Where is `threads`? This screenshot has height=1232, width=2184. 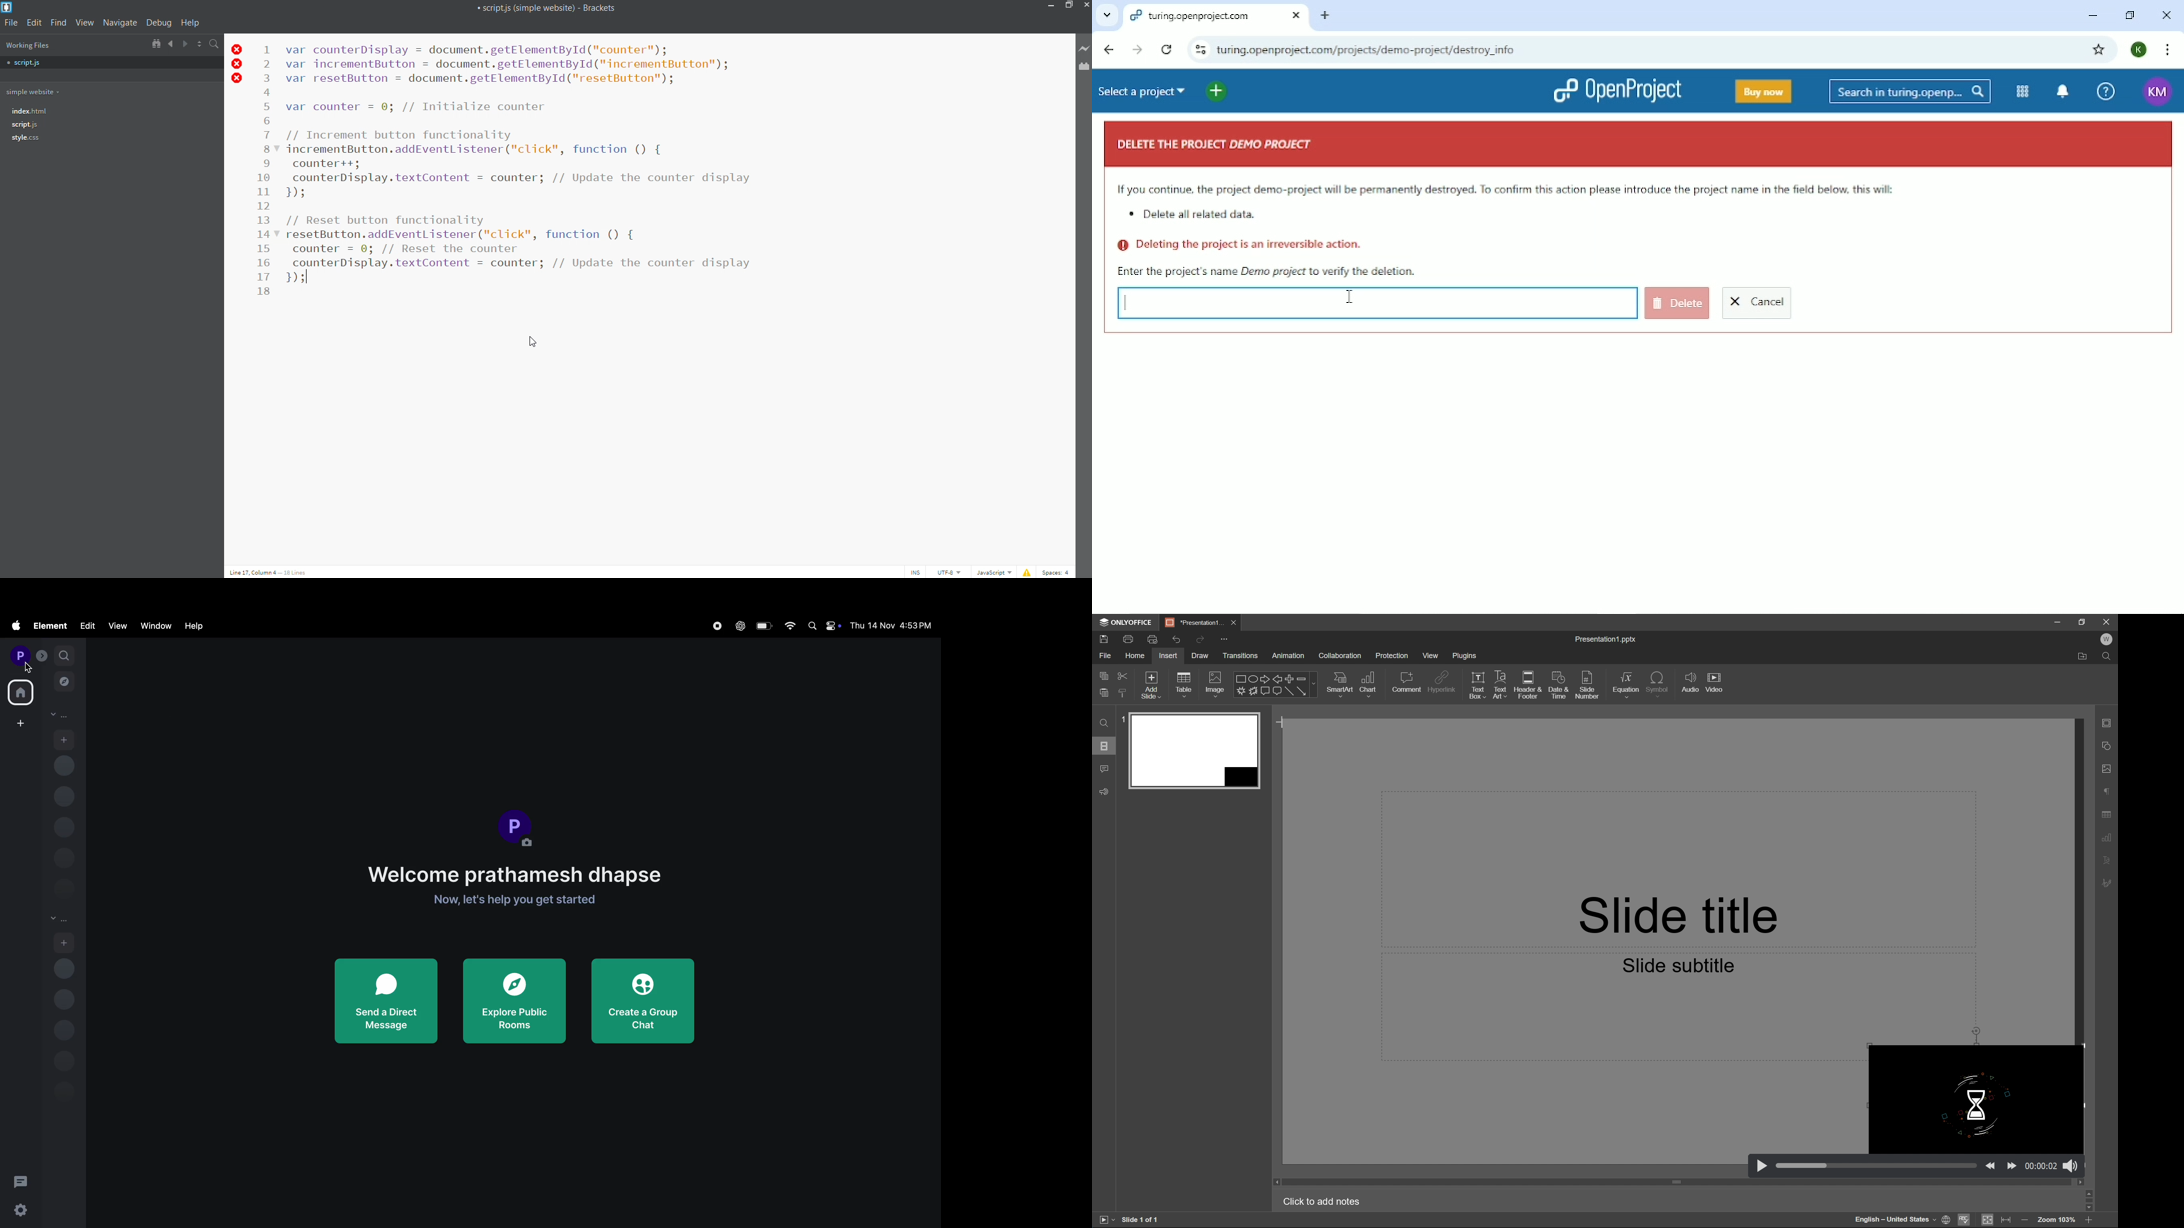
threads is located at coordinates (21, 1181).